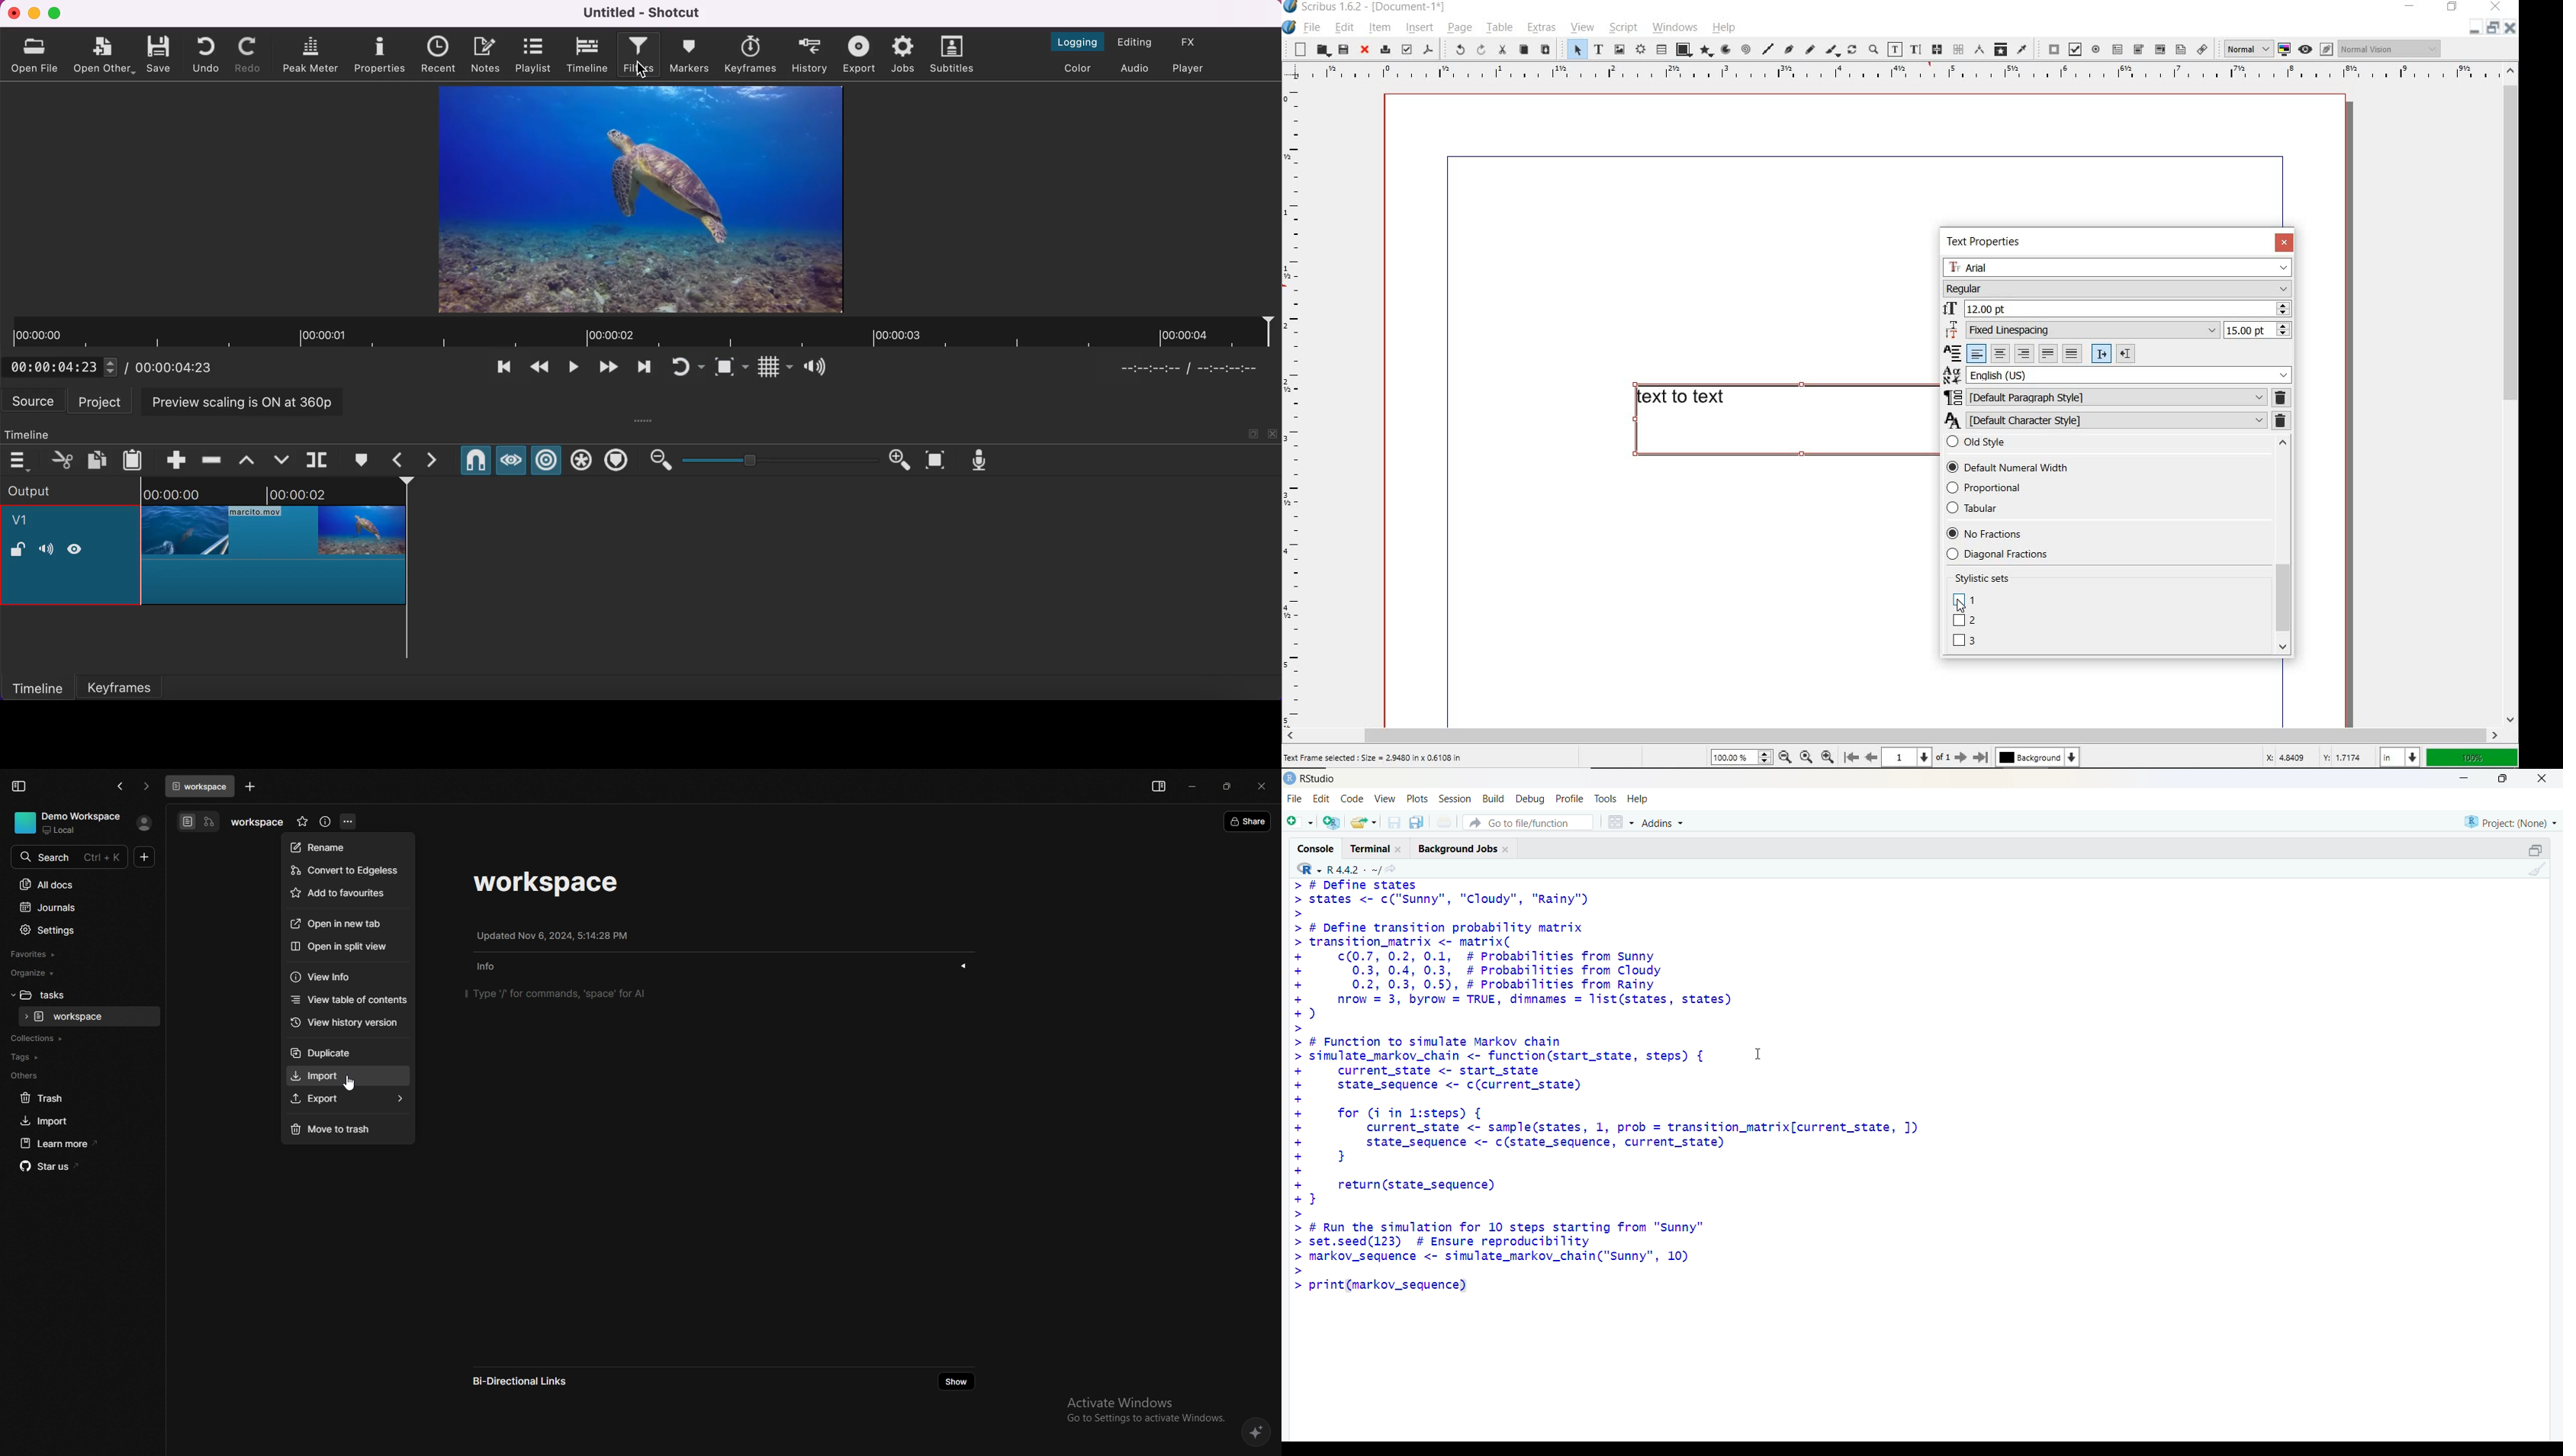 The width and height of the screenshot is (2576, 1456). Describe the element at coordinates (500, 370) in the screenshot. I see `skip to the previous point` at that location.